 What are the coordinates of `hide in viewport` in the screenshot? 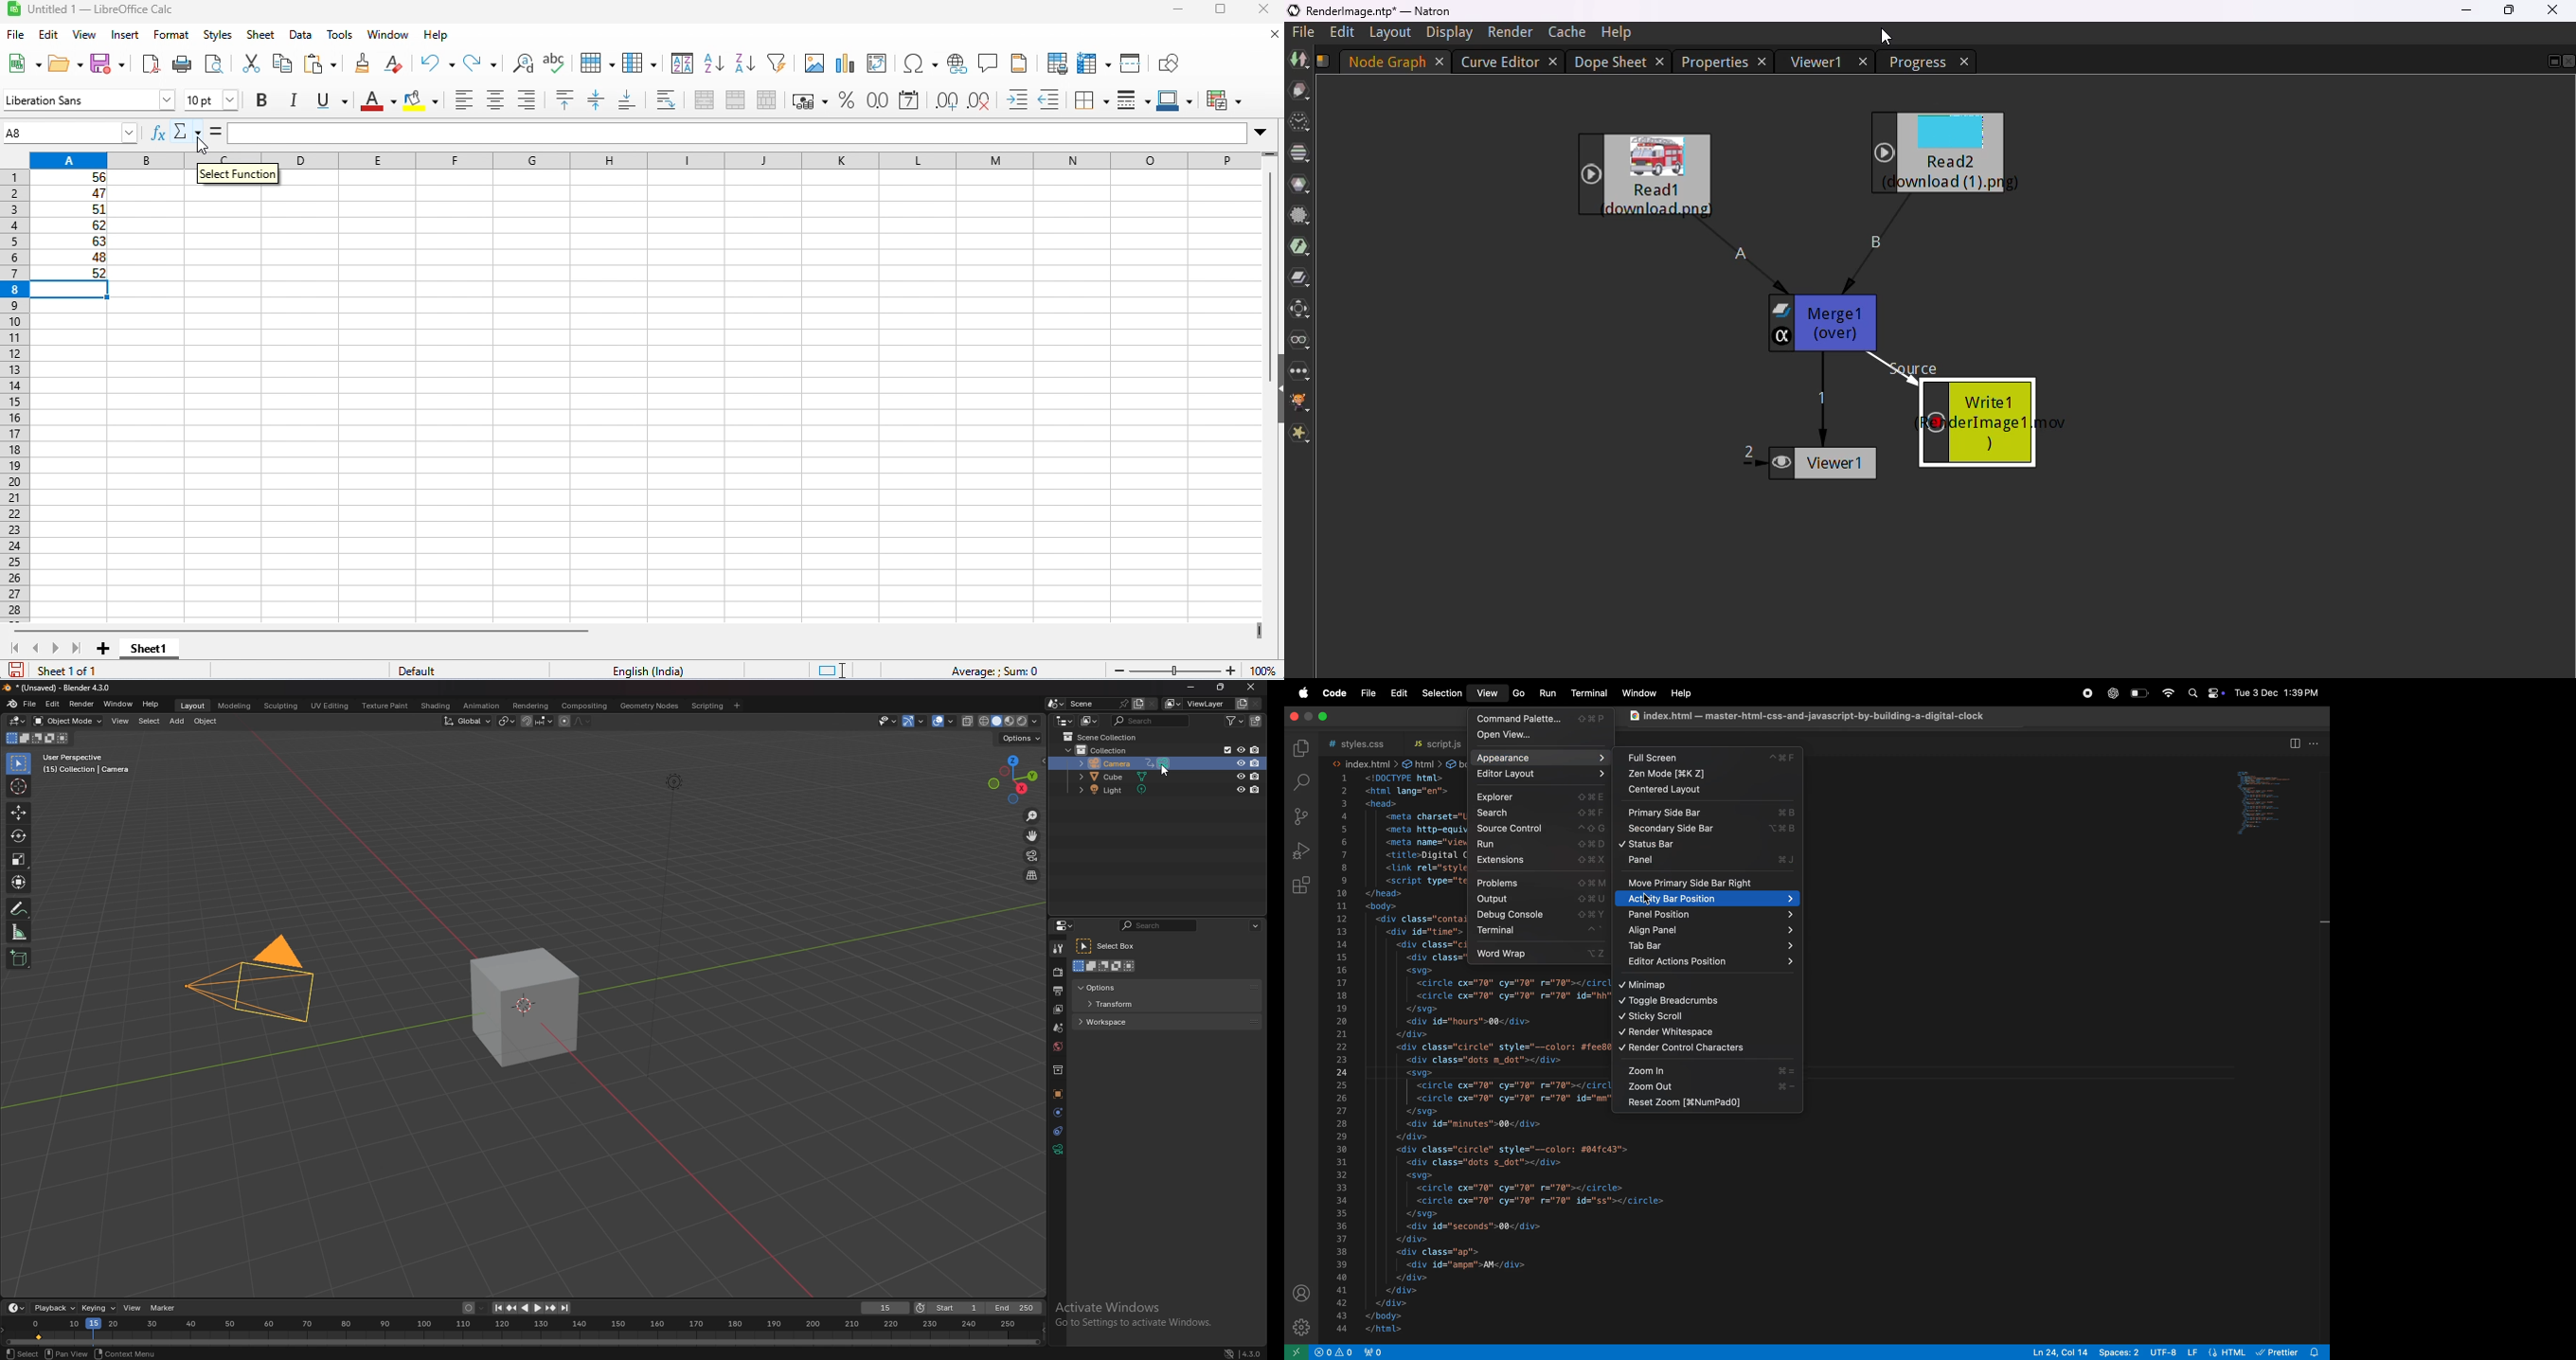 It's located at (1240, 750).